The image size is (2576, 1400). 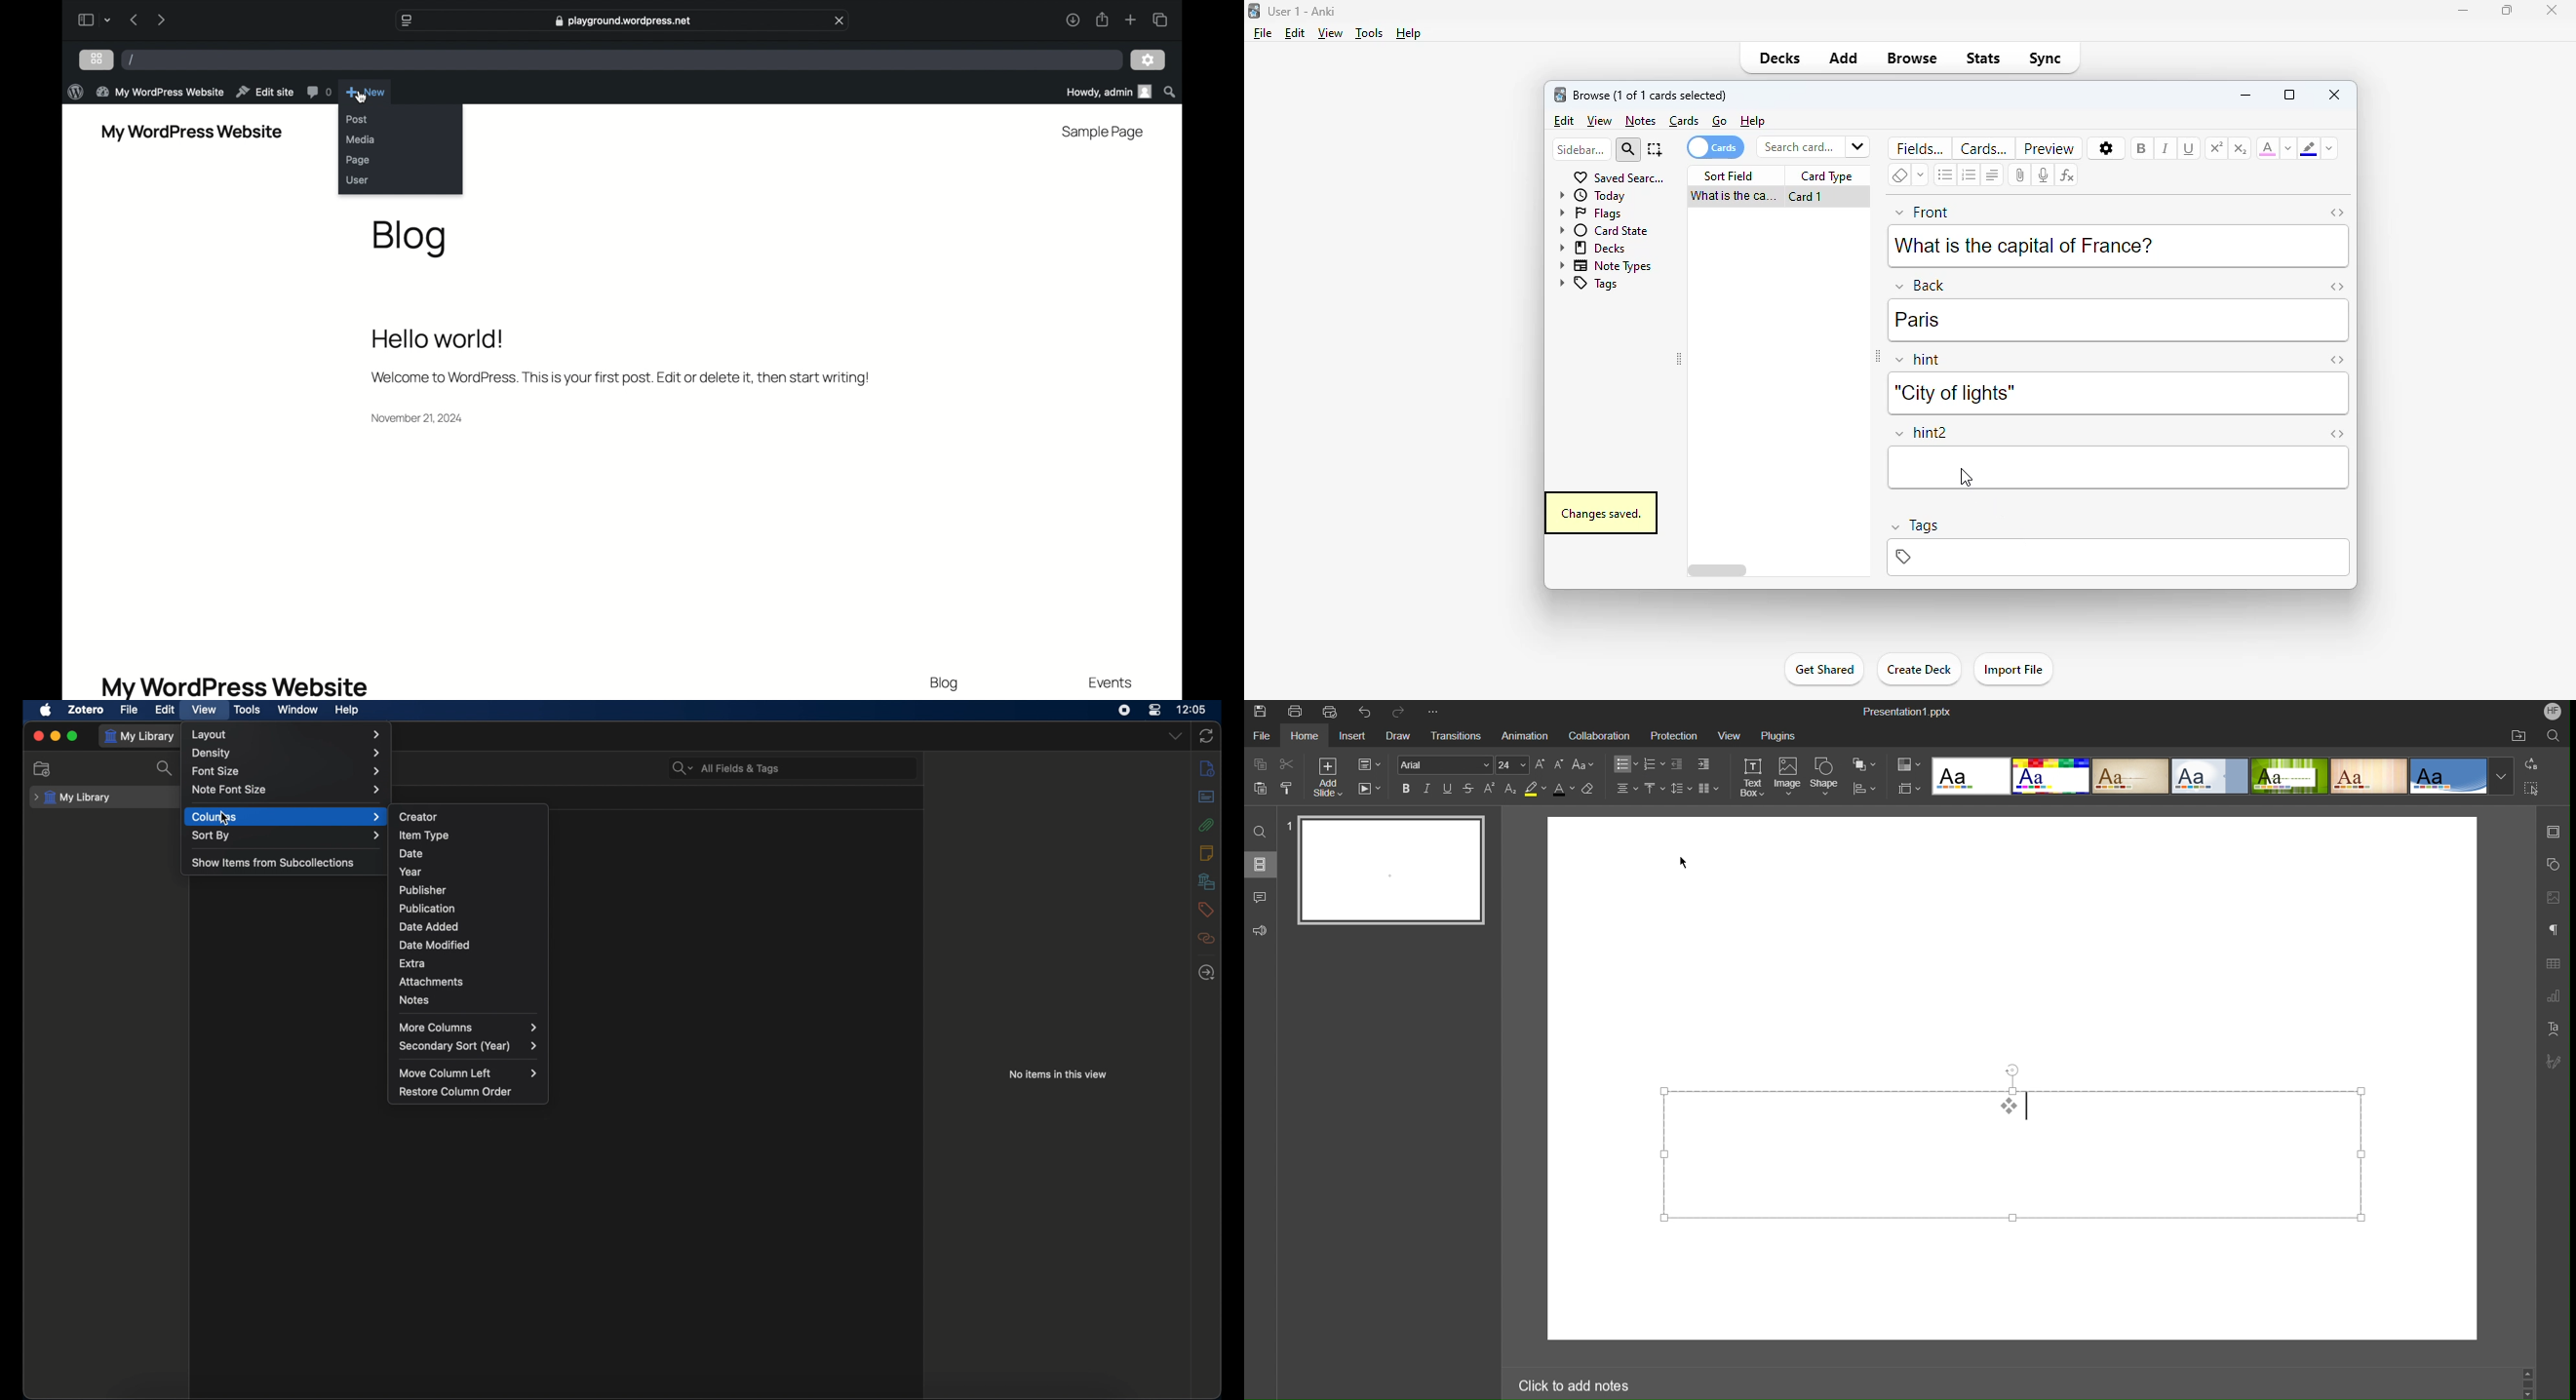 What do you see at coordinates (1130, 19) in the screenshot?
I see `new tab` at bounding box center [1130, 19].